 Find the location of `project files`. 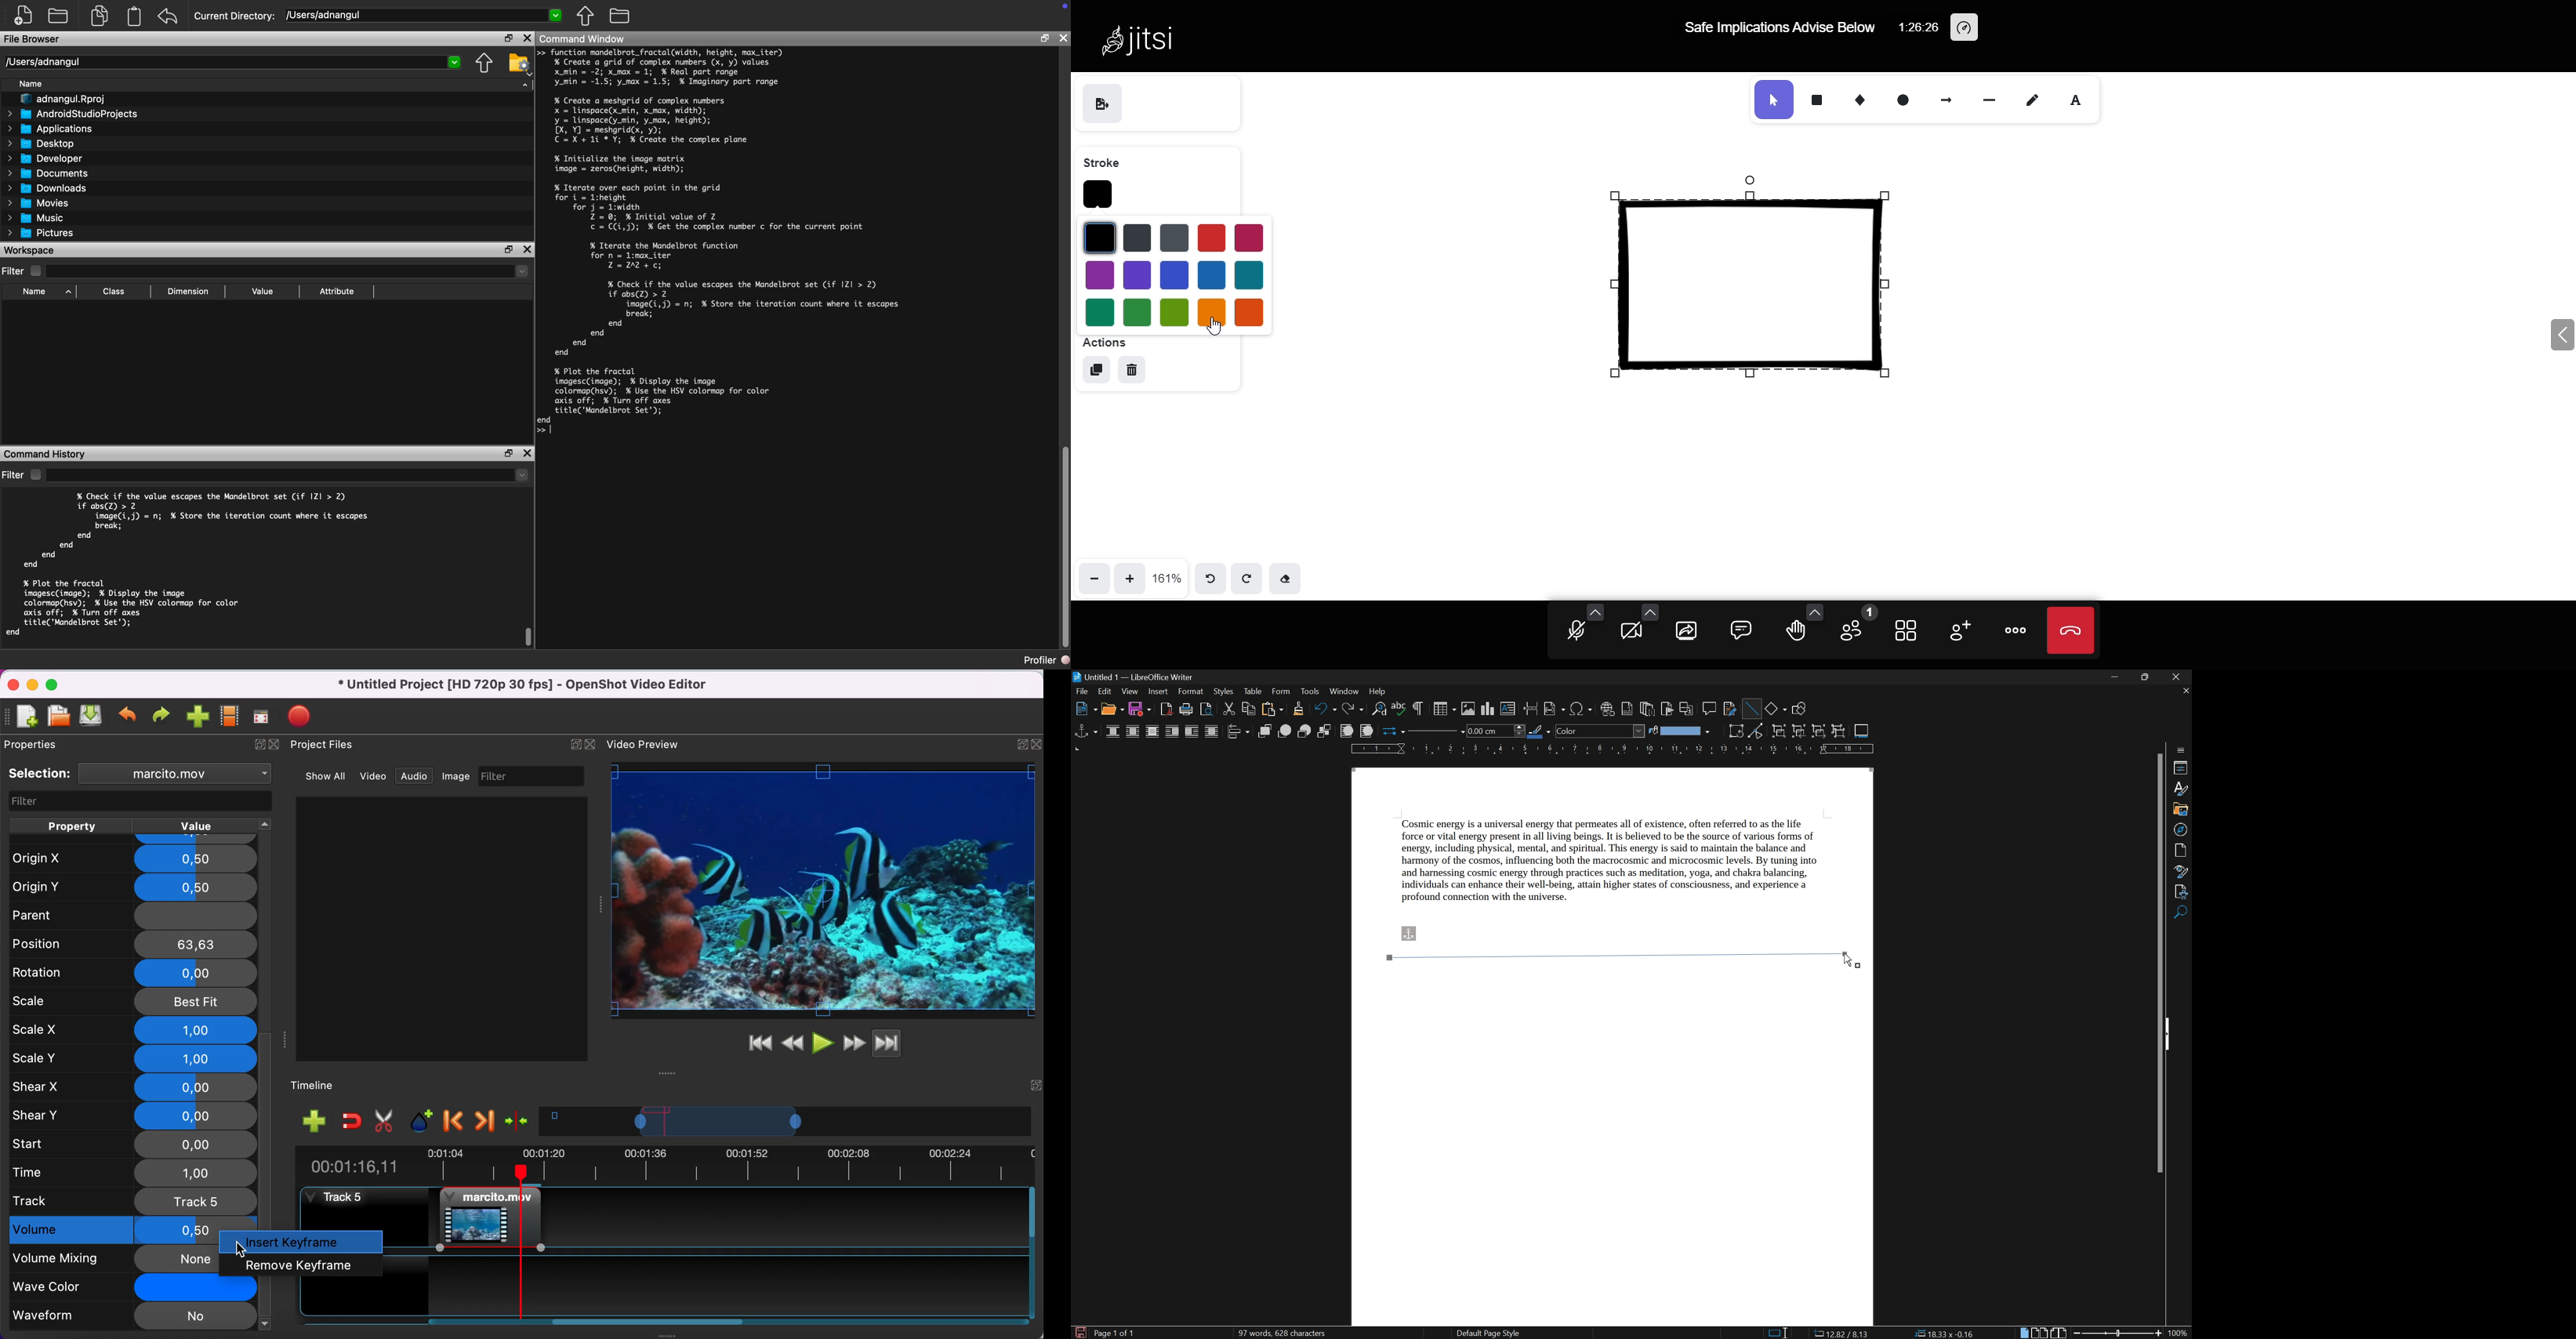

project files is located at coordinates (331, 746).